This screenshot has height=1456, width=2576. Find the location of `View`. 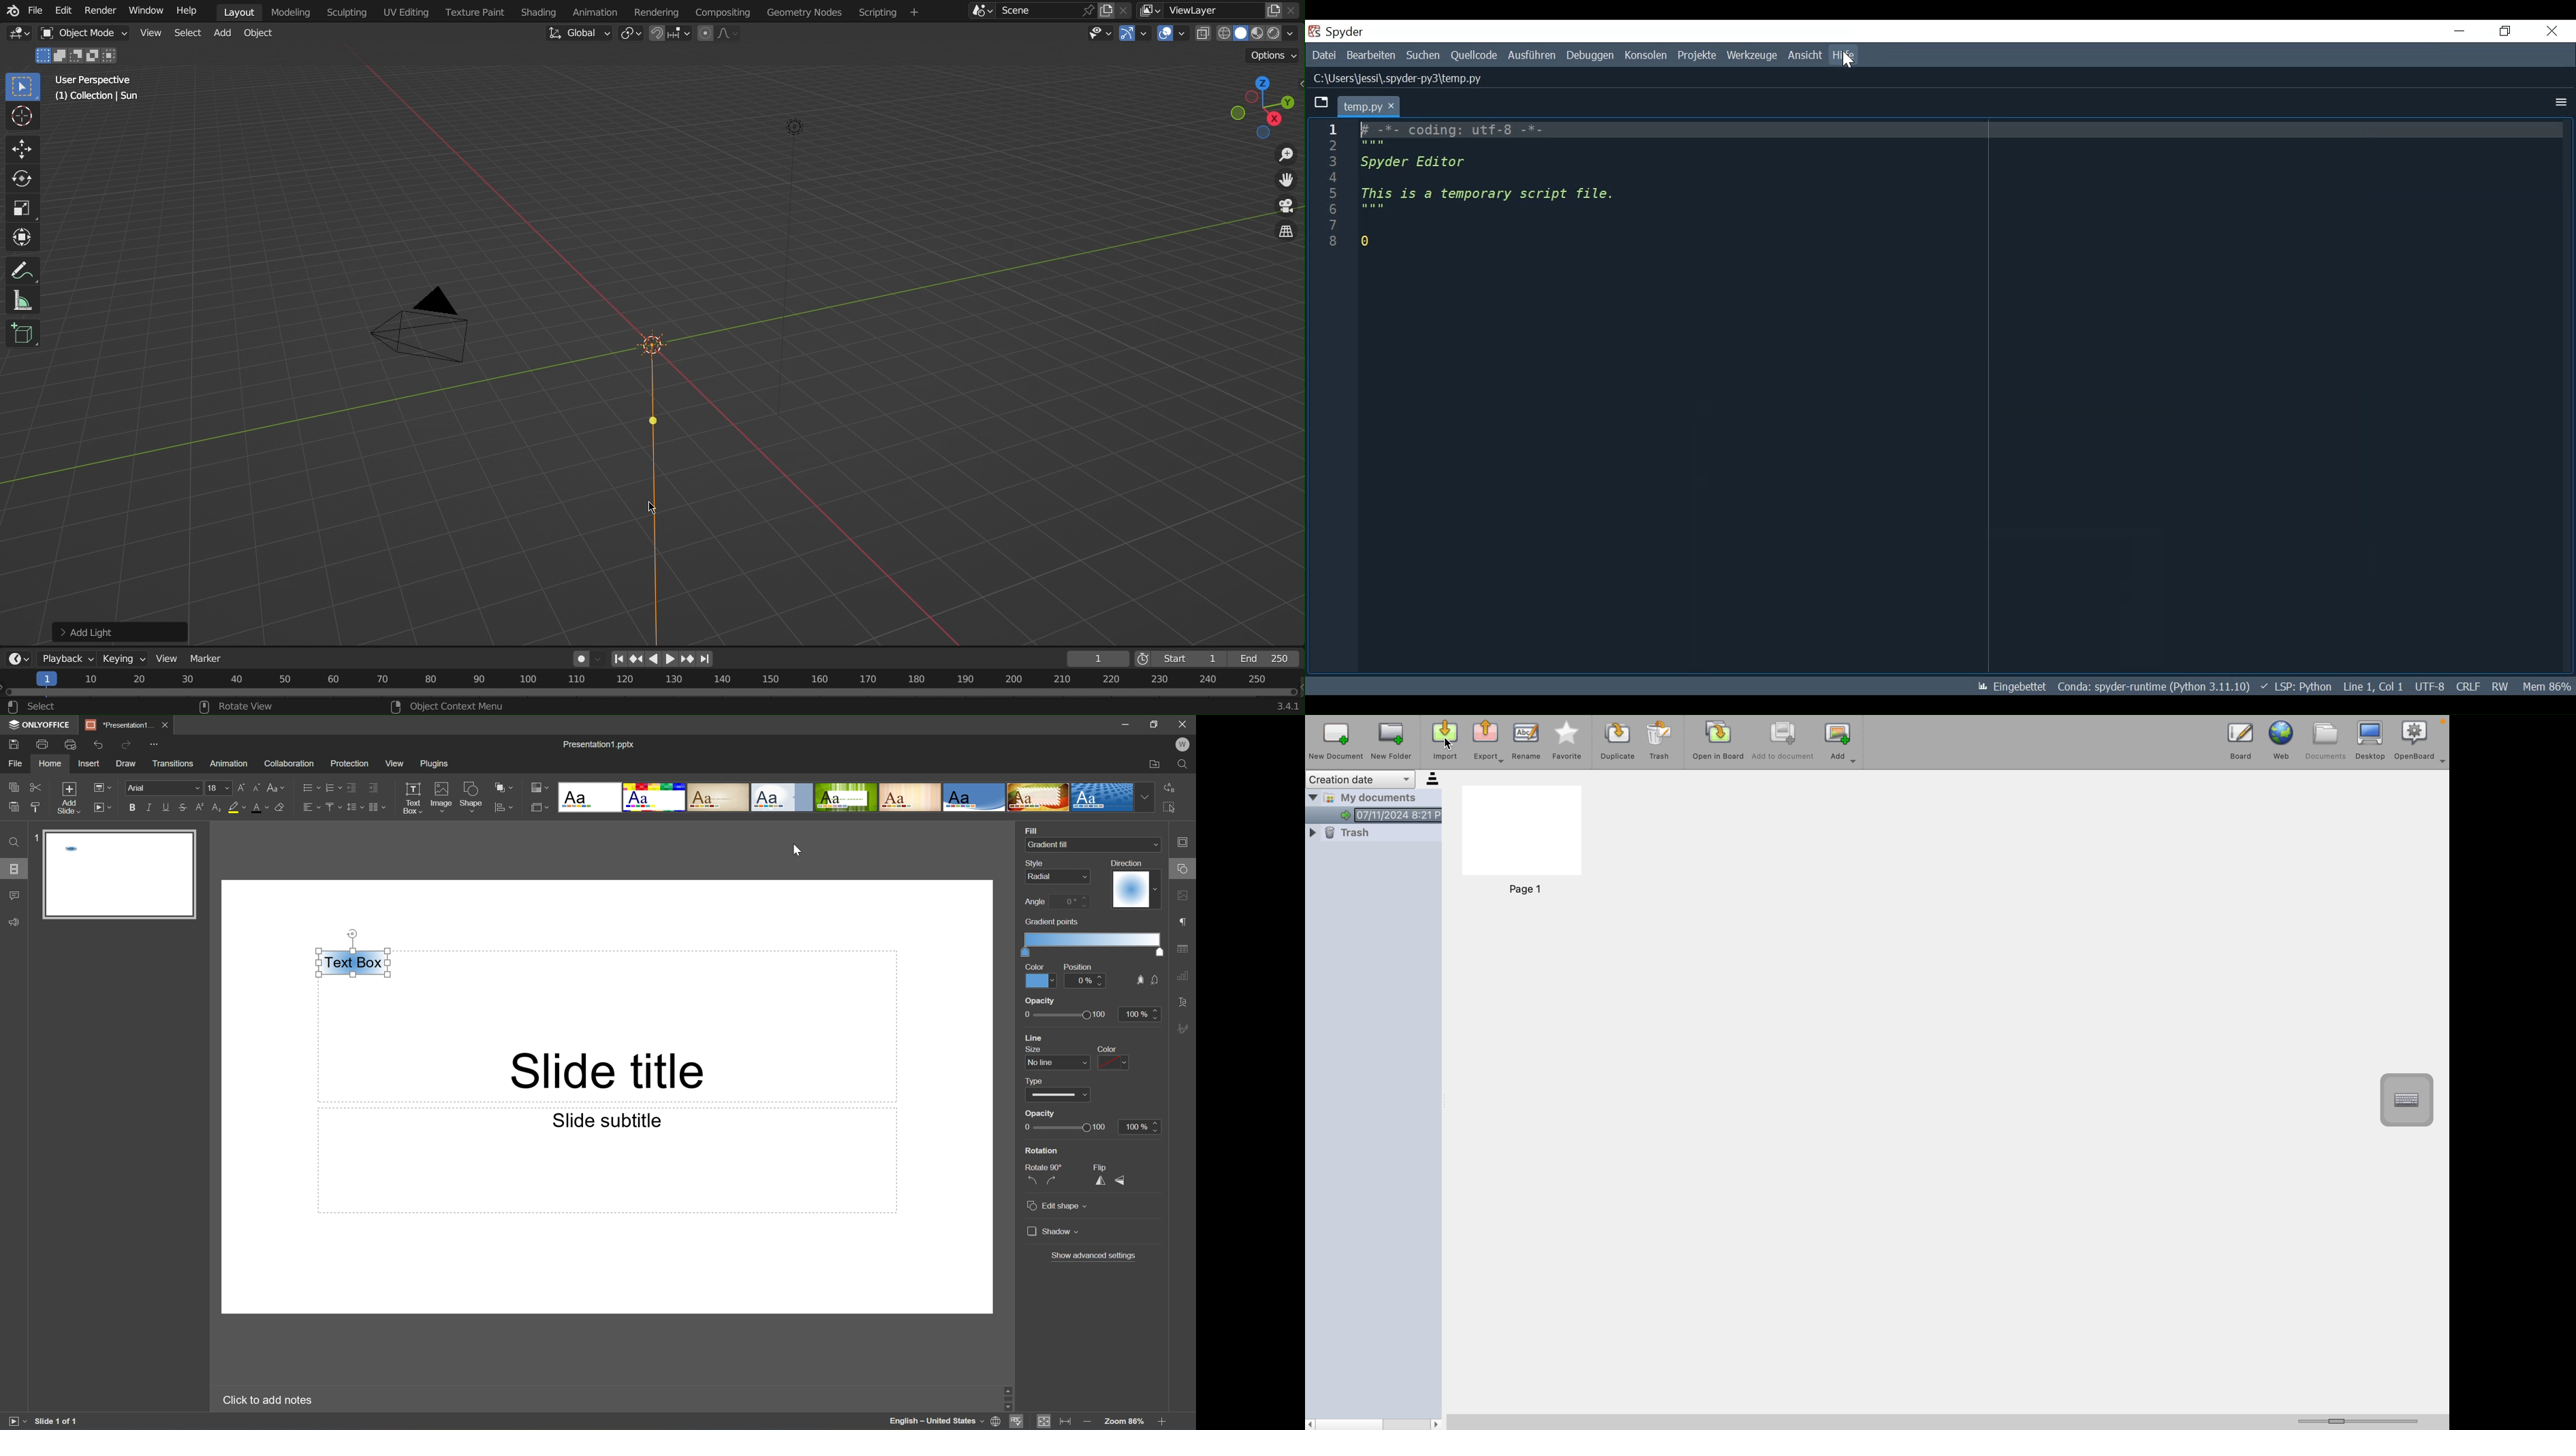

View is located at coordinates (1804, 56).